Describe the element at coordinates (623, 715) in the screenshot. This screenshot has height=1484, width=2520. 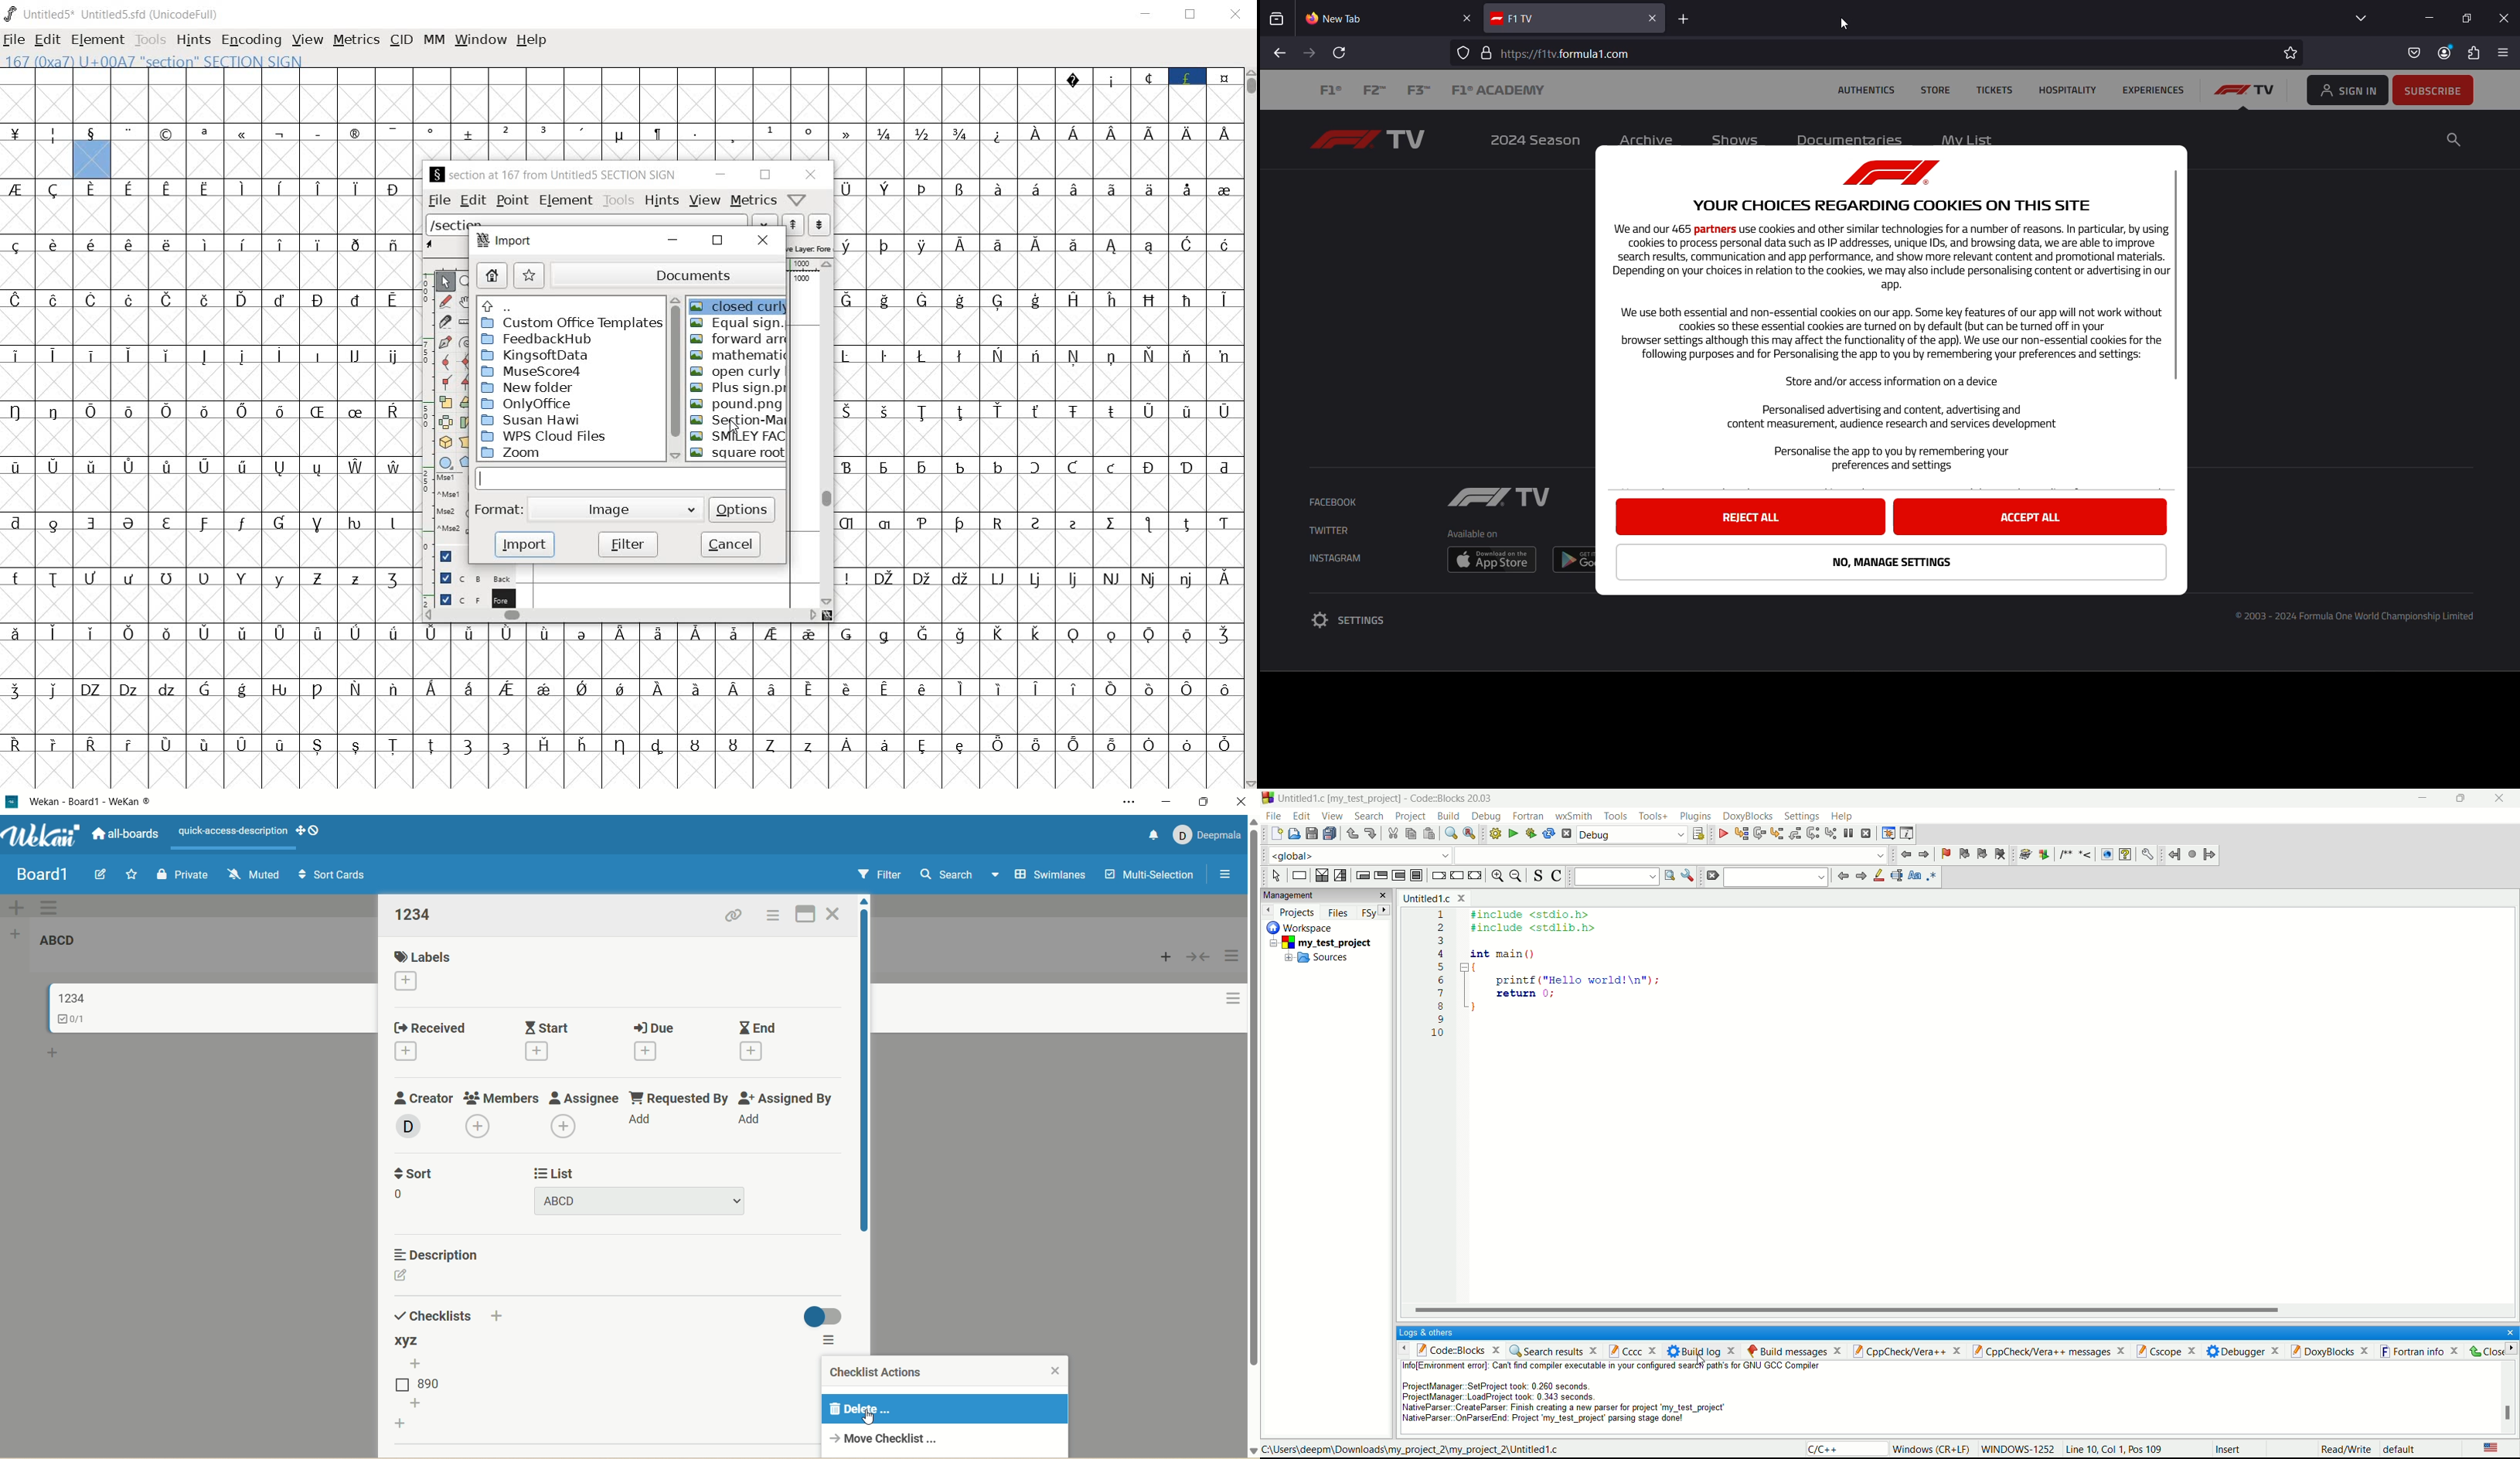
I see `empty cells` at that location.